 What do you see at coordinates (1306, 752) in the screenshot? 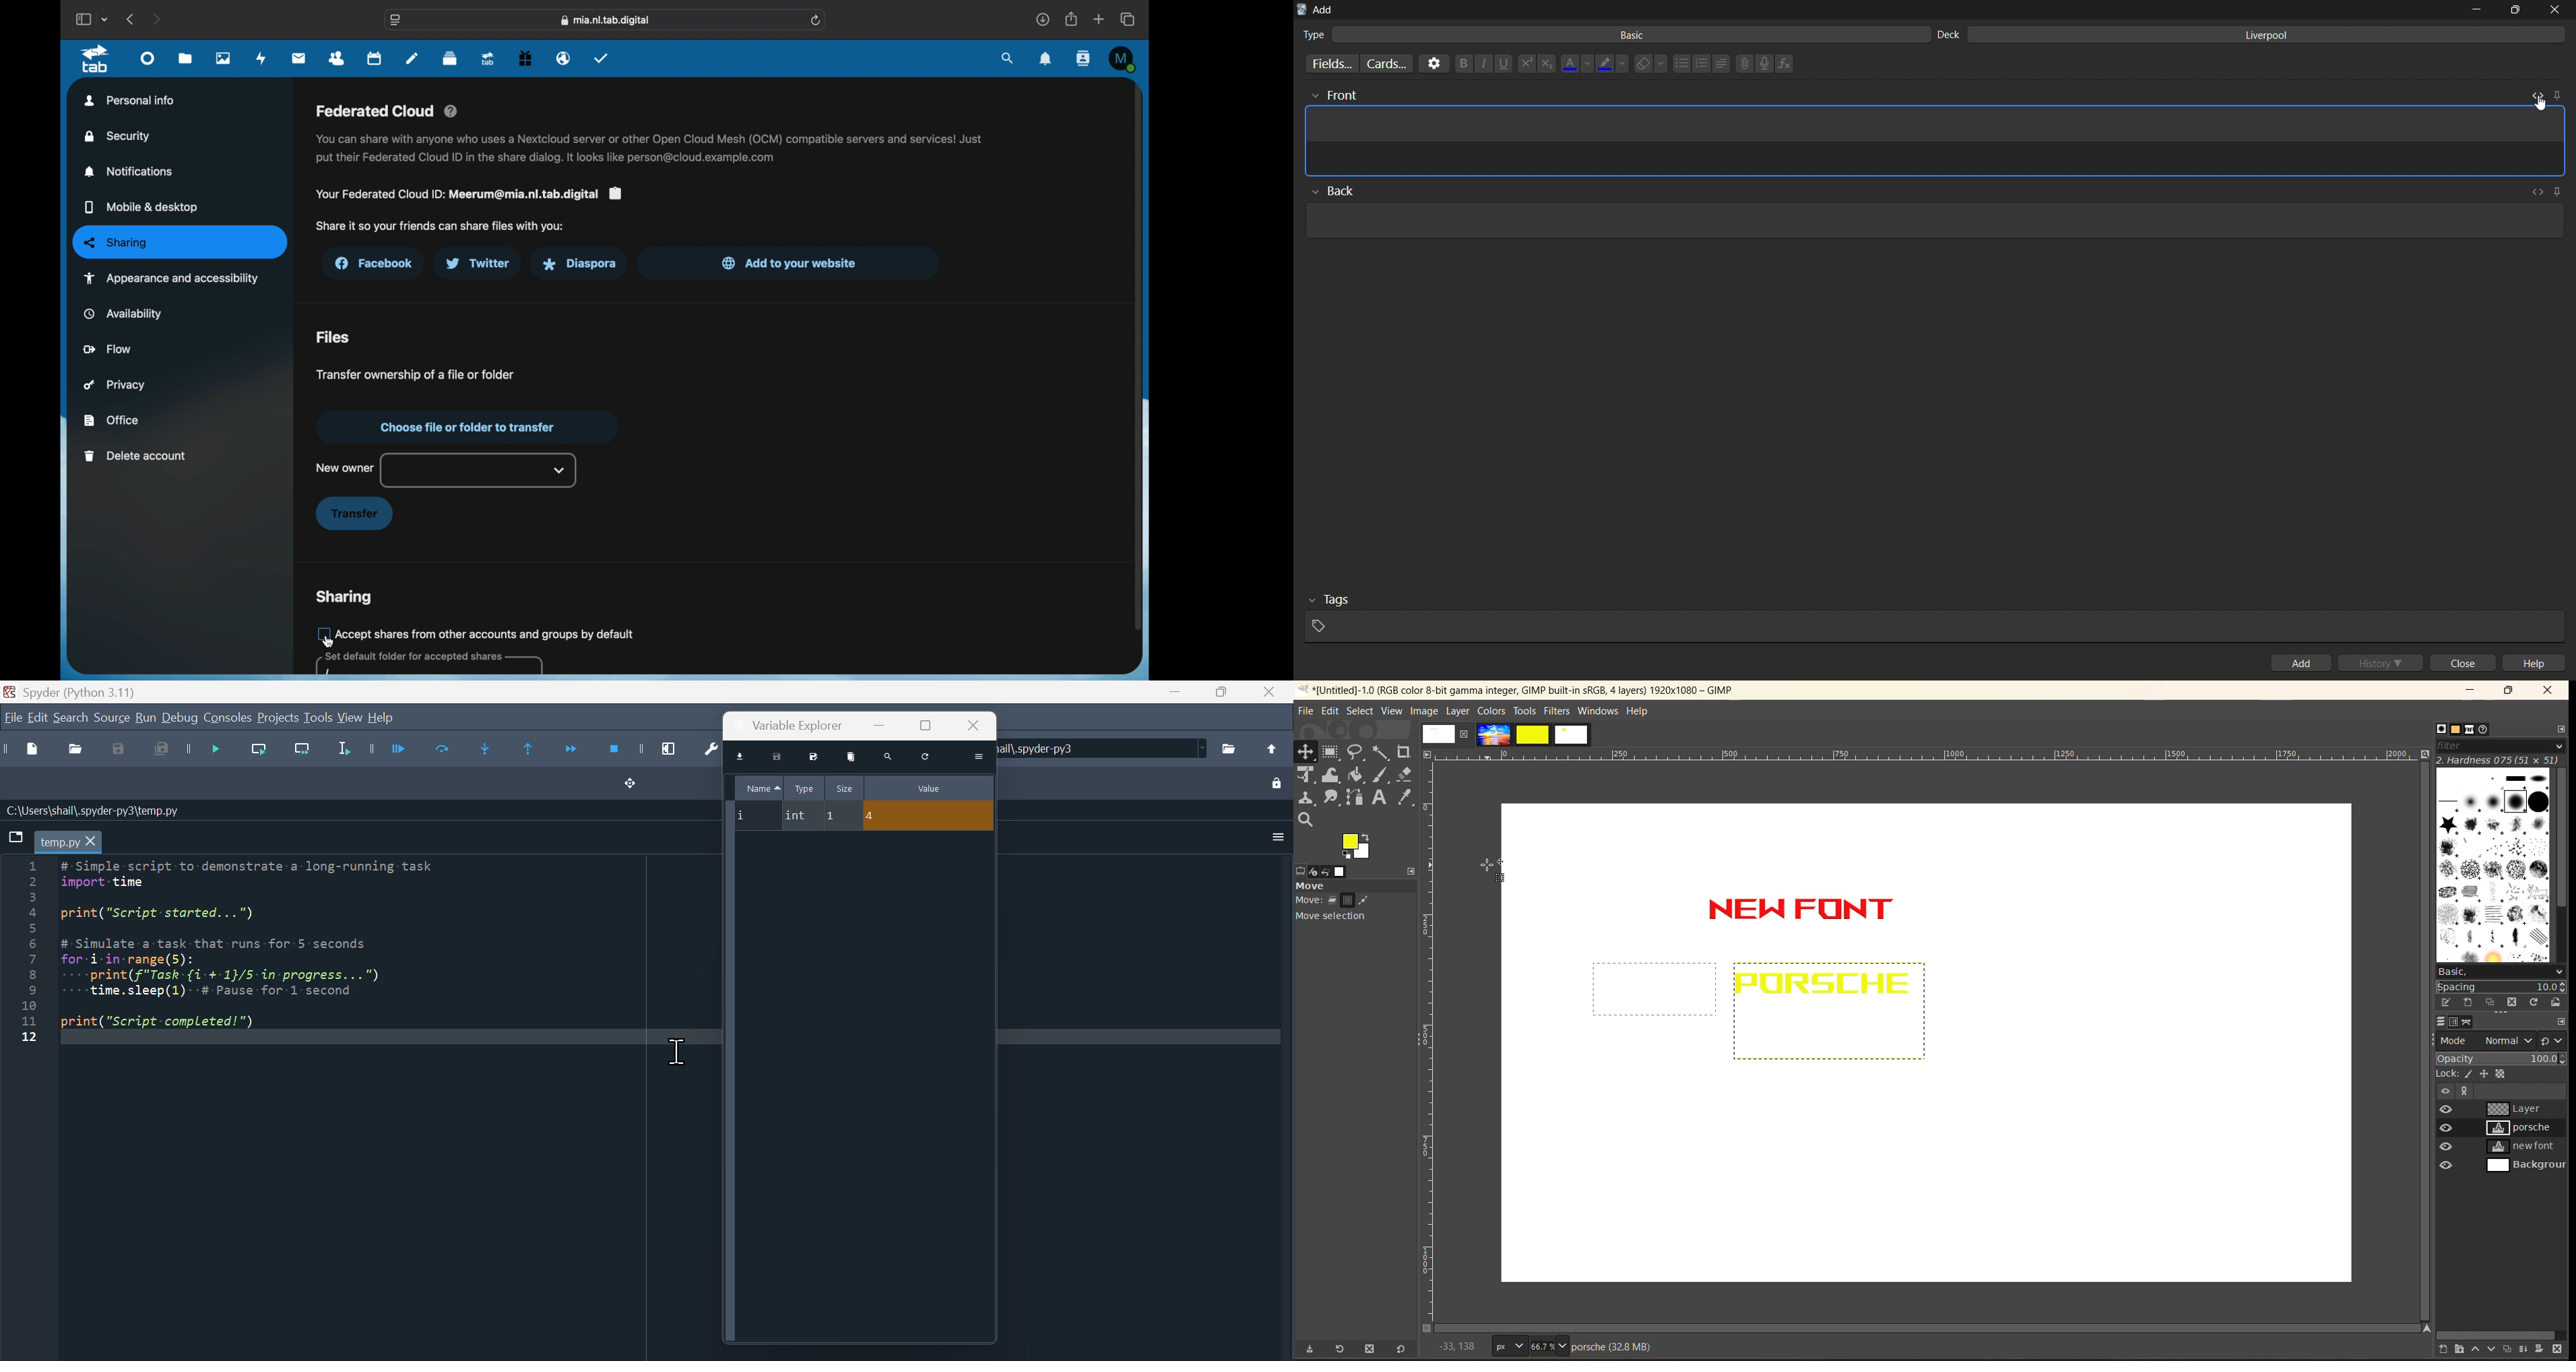
I see `position` at bounding box center [1306, 752].